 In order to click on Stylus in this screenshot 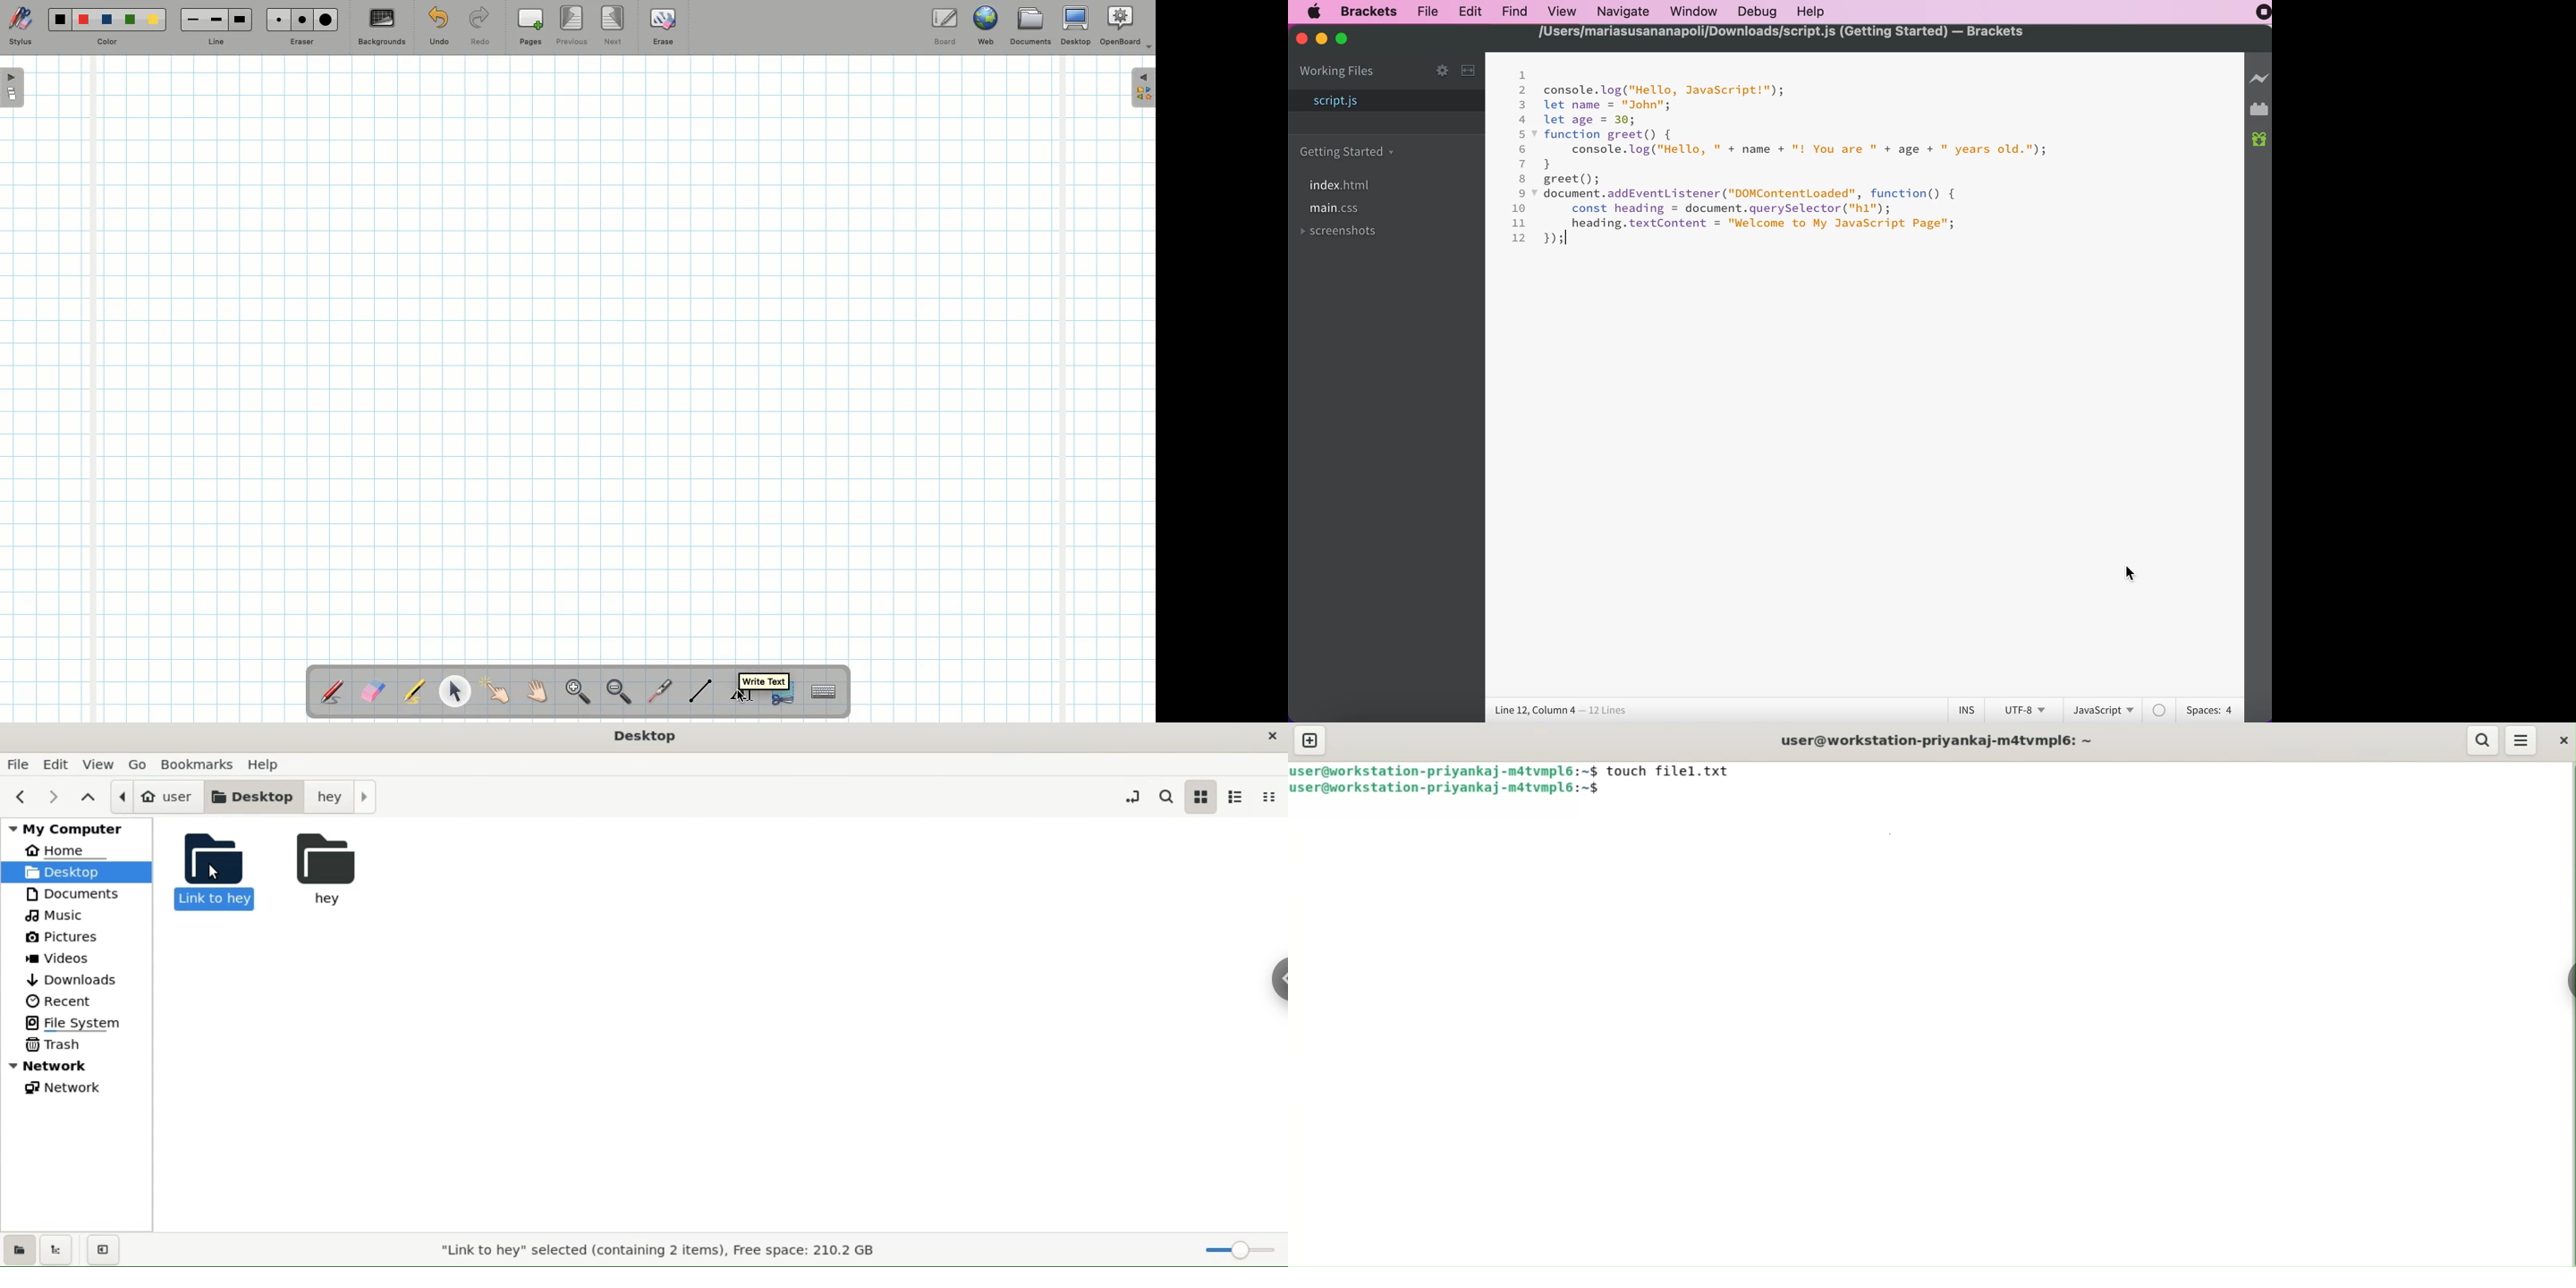, I will do `click(333, 691)`.